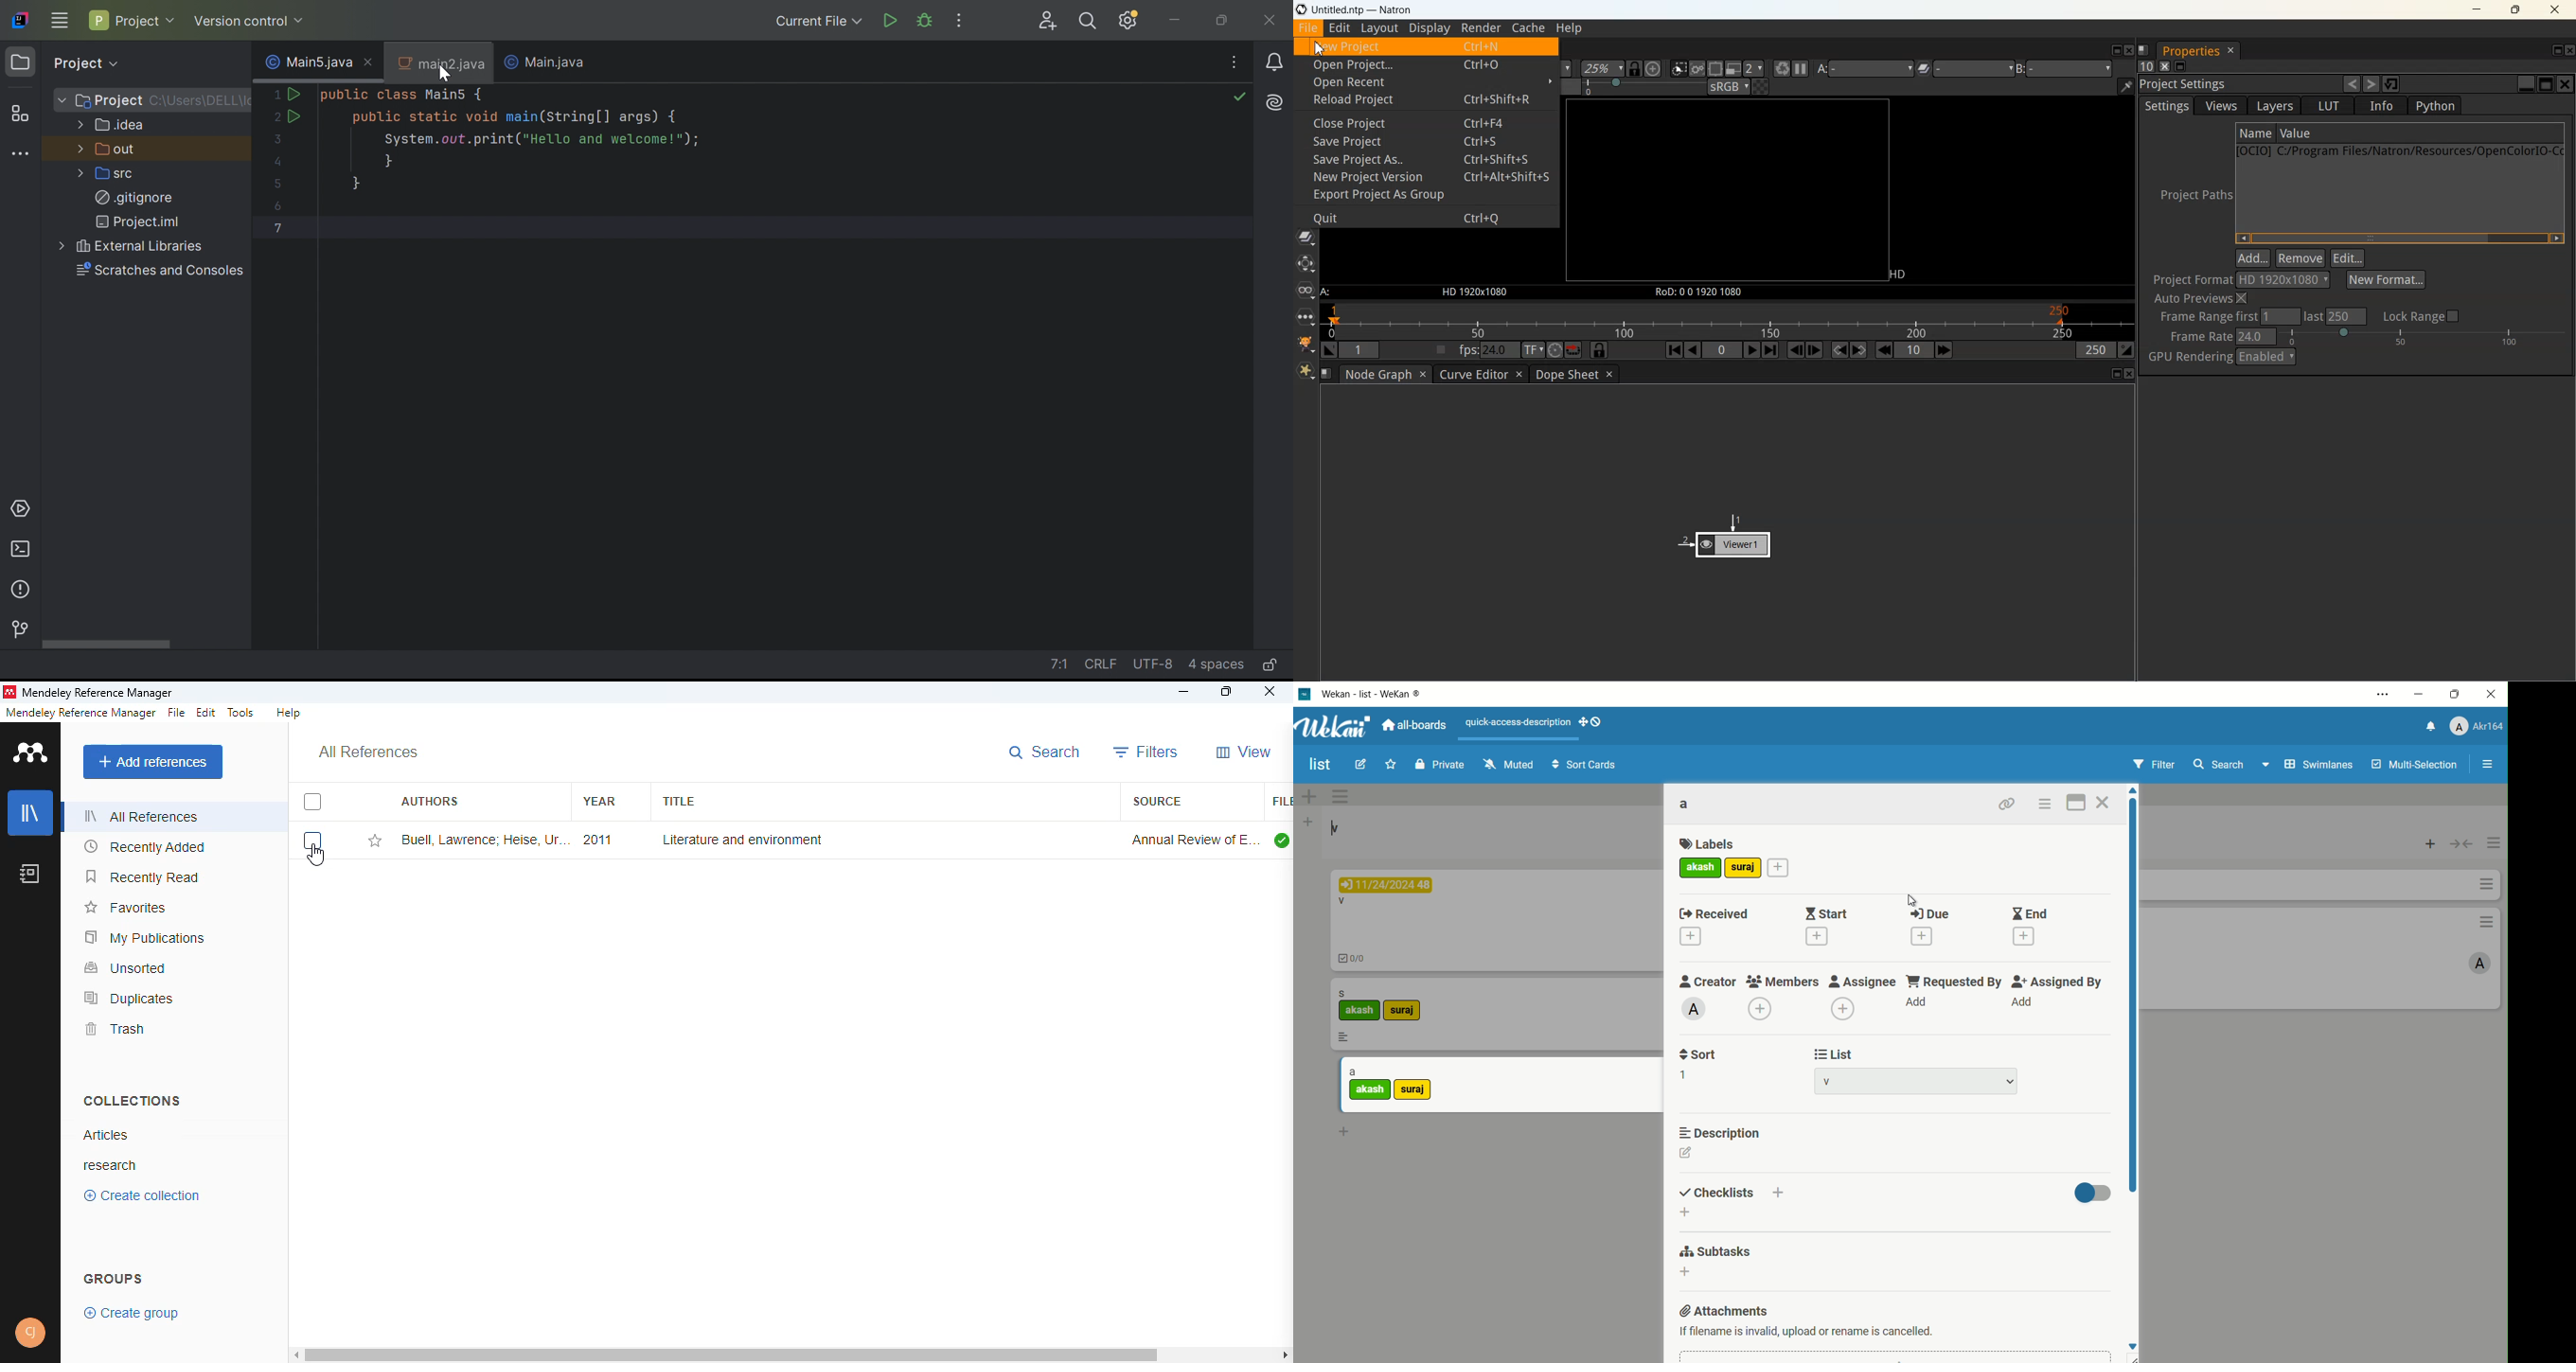  Describe the element at coordinates (2181, 66) in the screenshot. I see `Minimize Panel` at that location.